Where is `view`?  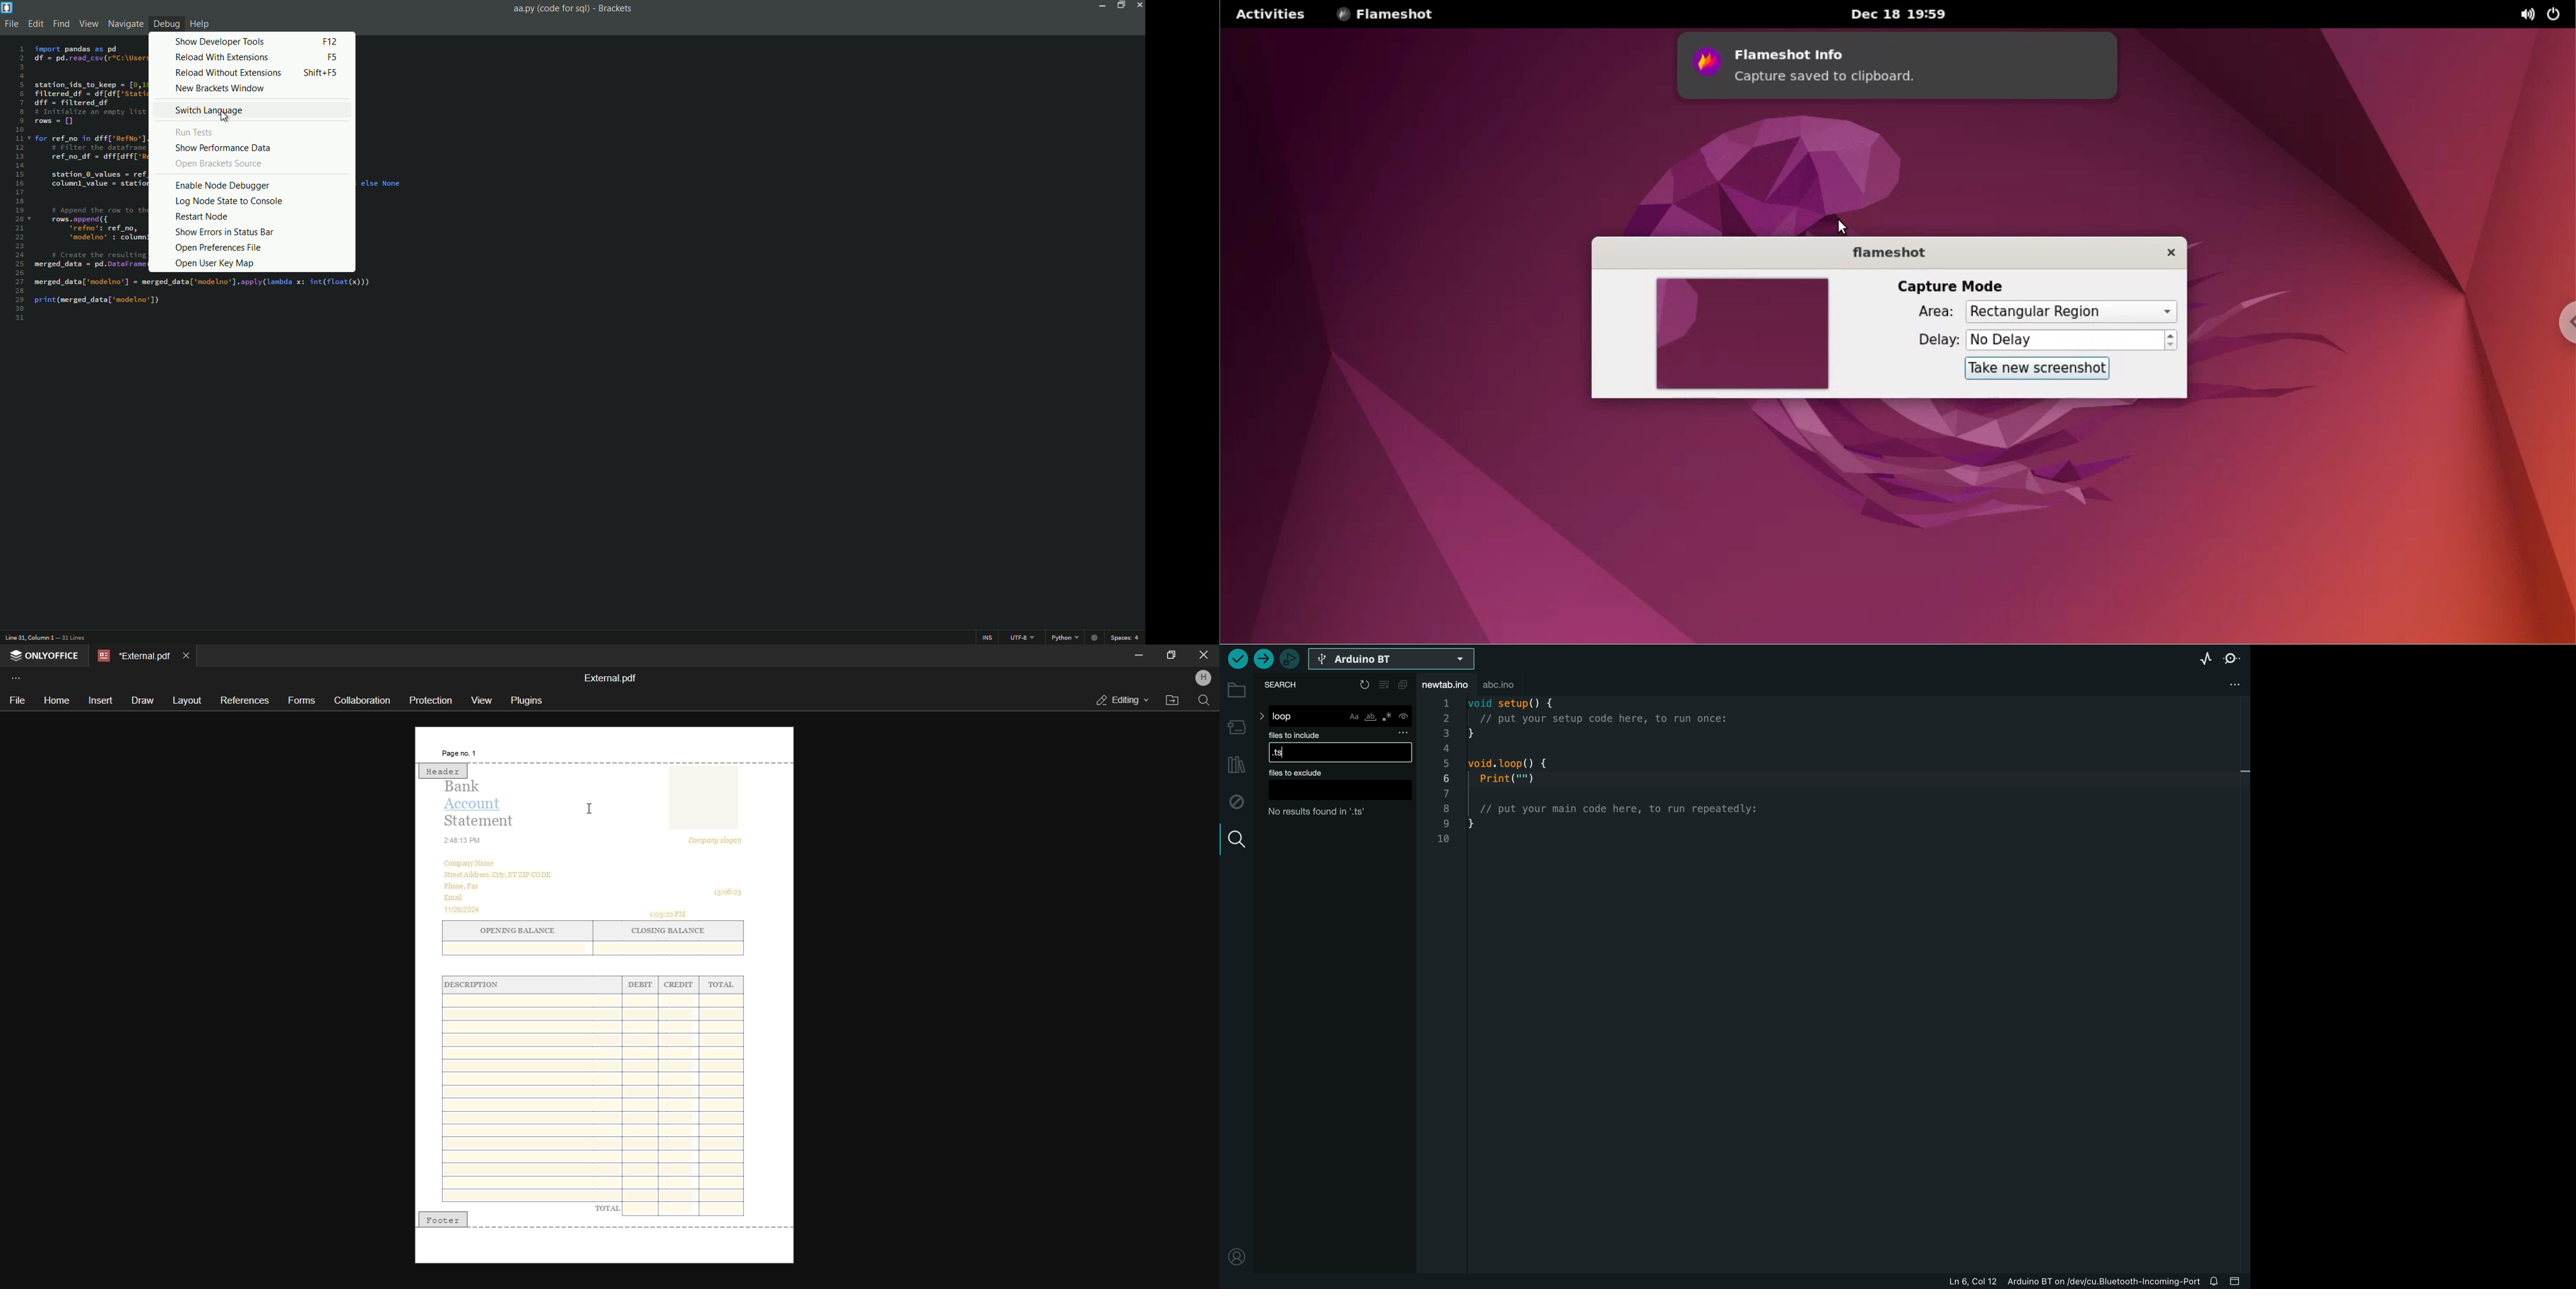
view is located at coordinates (482, 699).